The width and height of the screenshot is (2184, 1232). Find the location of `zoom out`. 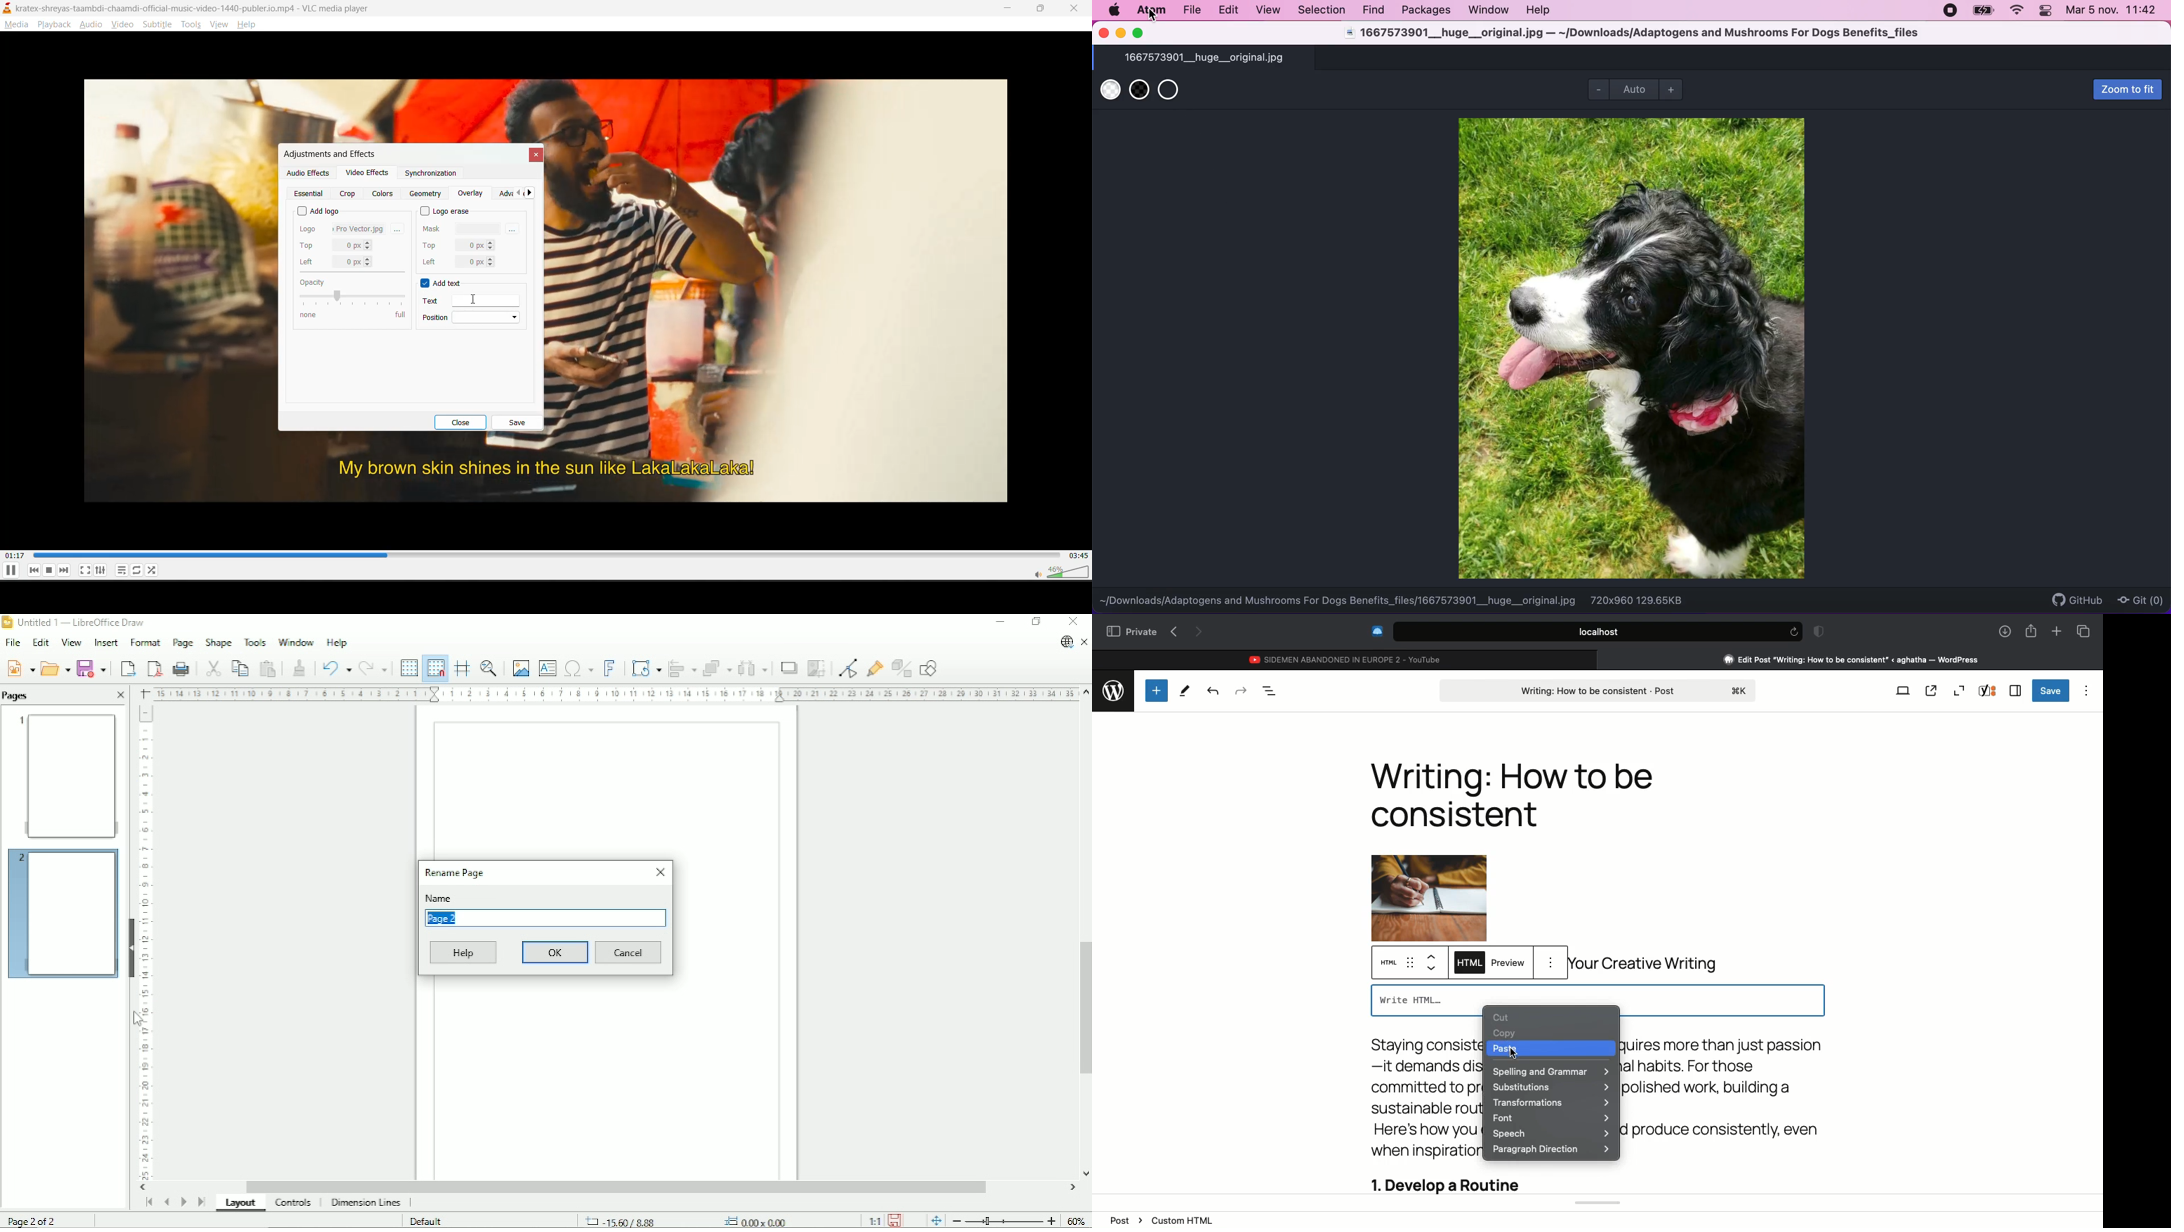

zoom out is located at coordinates (1679, 89).